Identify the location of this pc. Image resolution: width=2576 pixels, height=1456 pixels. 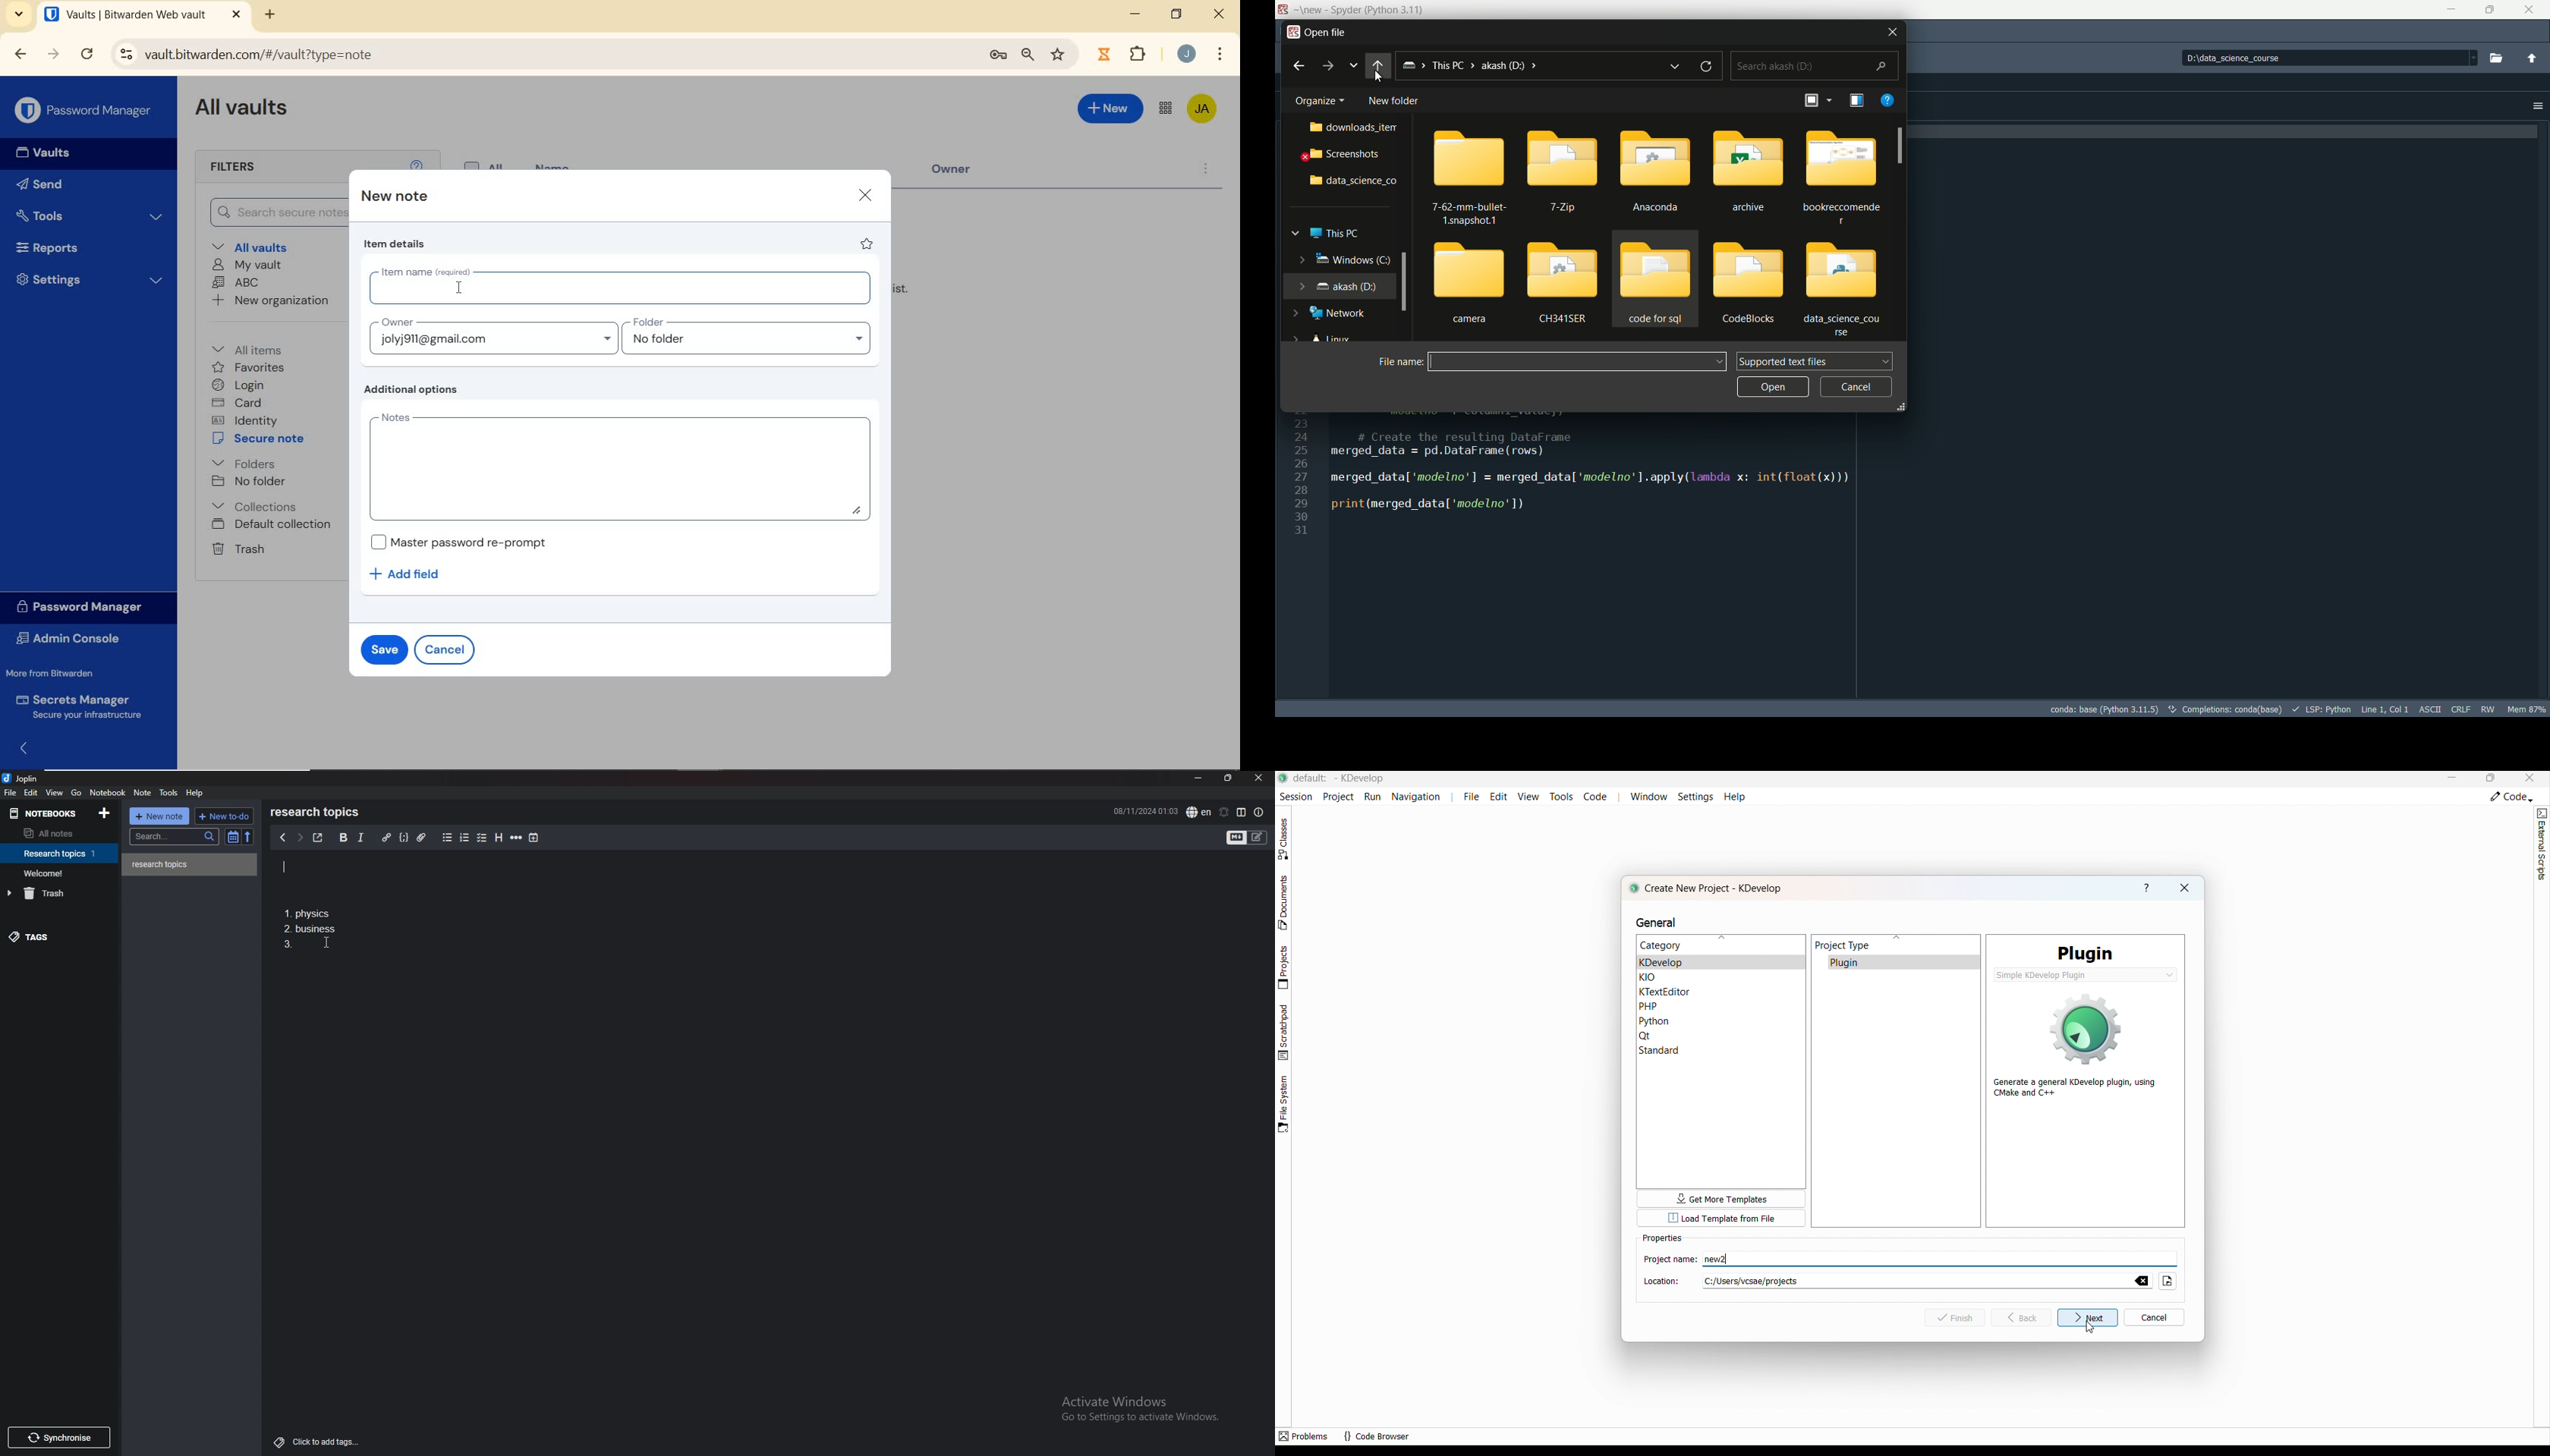
(1339, 234).